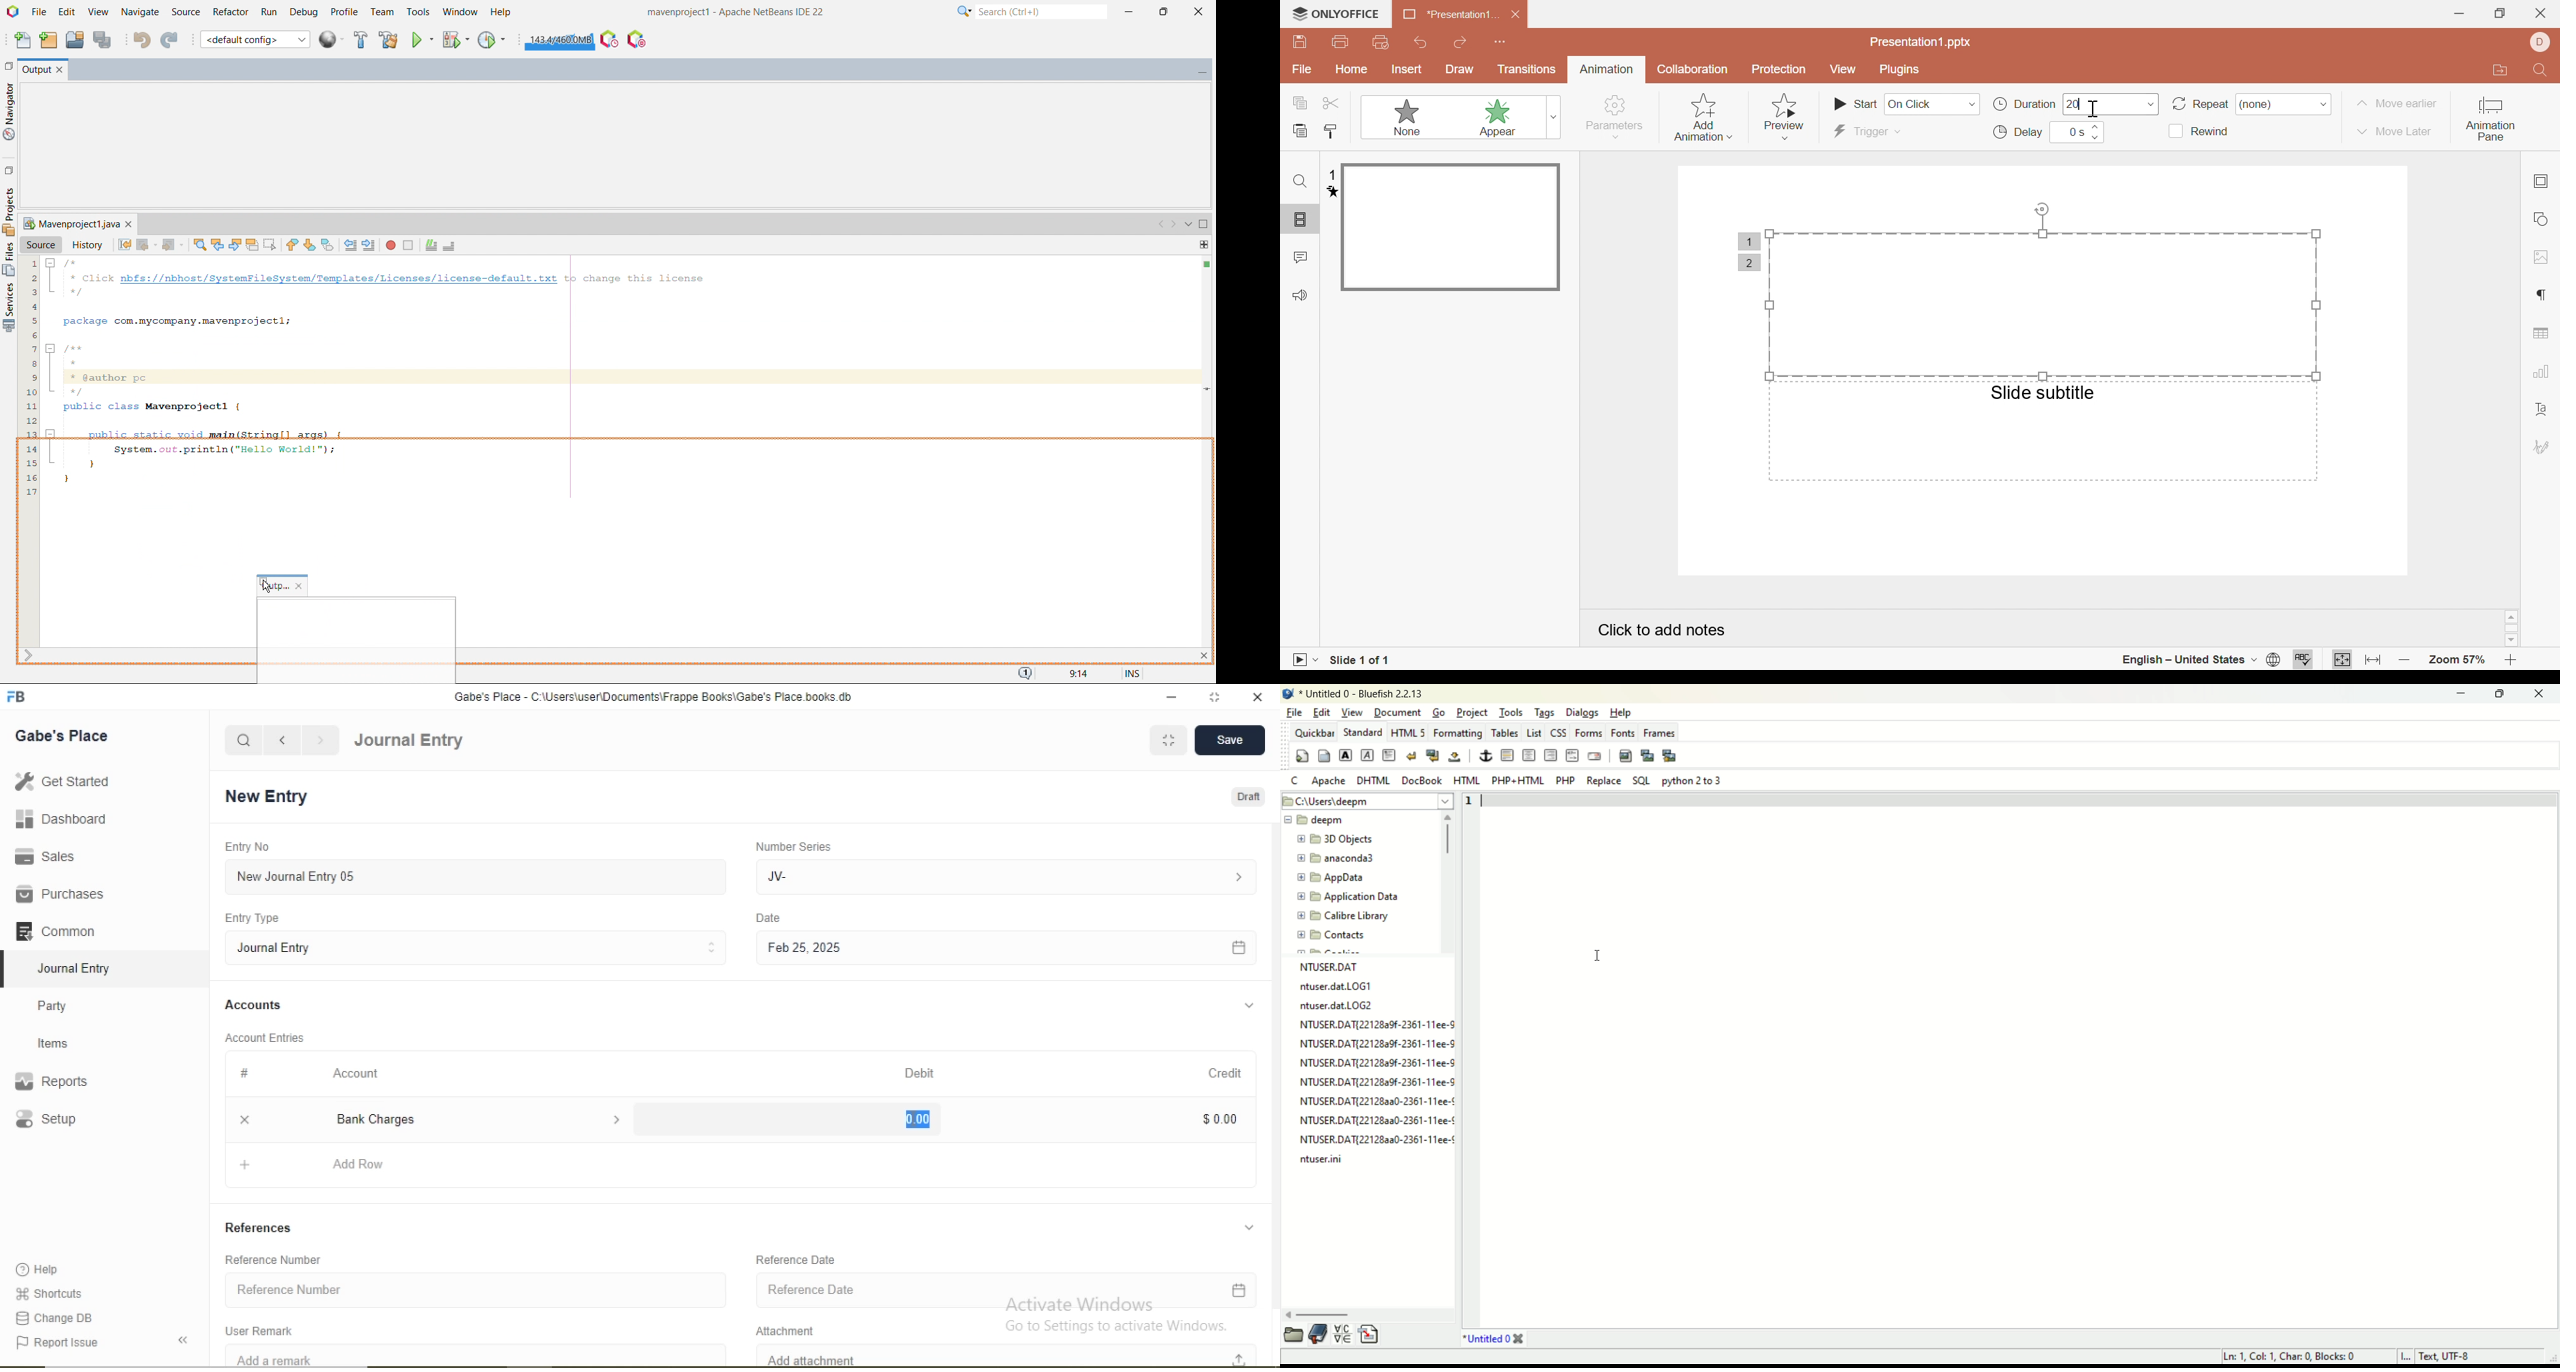 Image resolution: width=2576 pixels, height=1372 pixels. I want to click on Credit, so click(1219, 1072).